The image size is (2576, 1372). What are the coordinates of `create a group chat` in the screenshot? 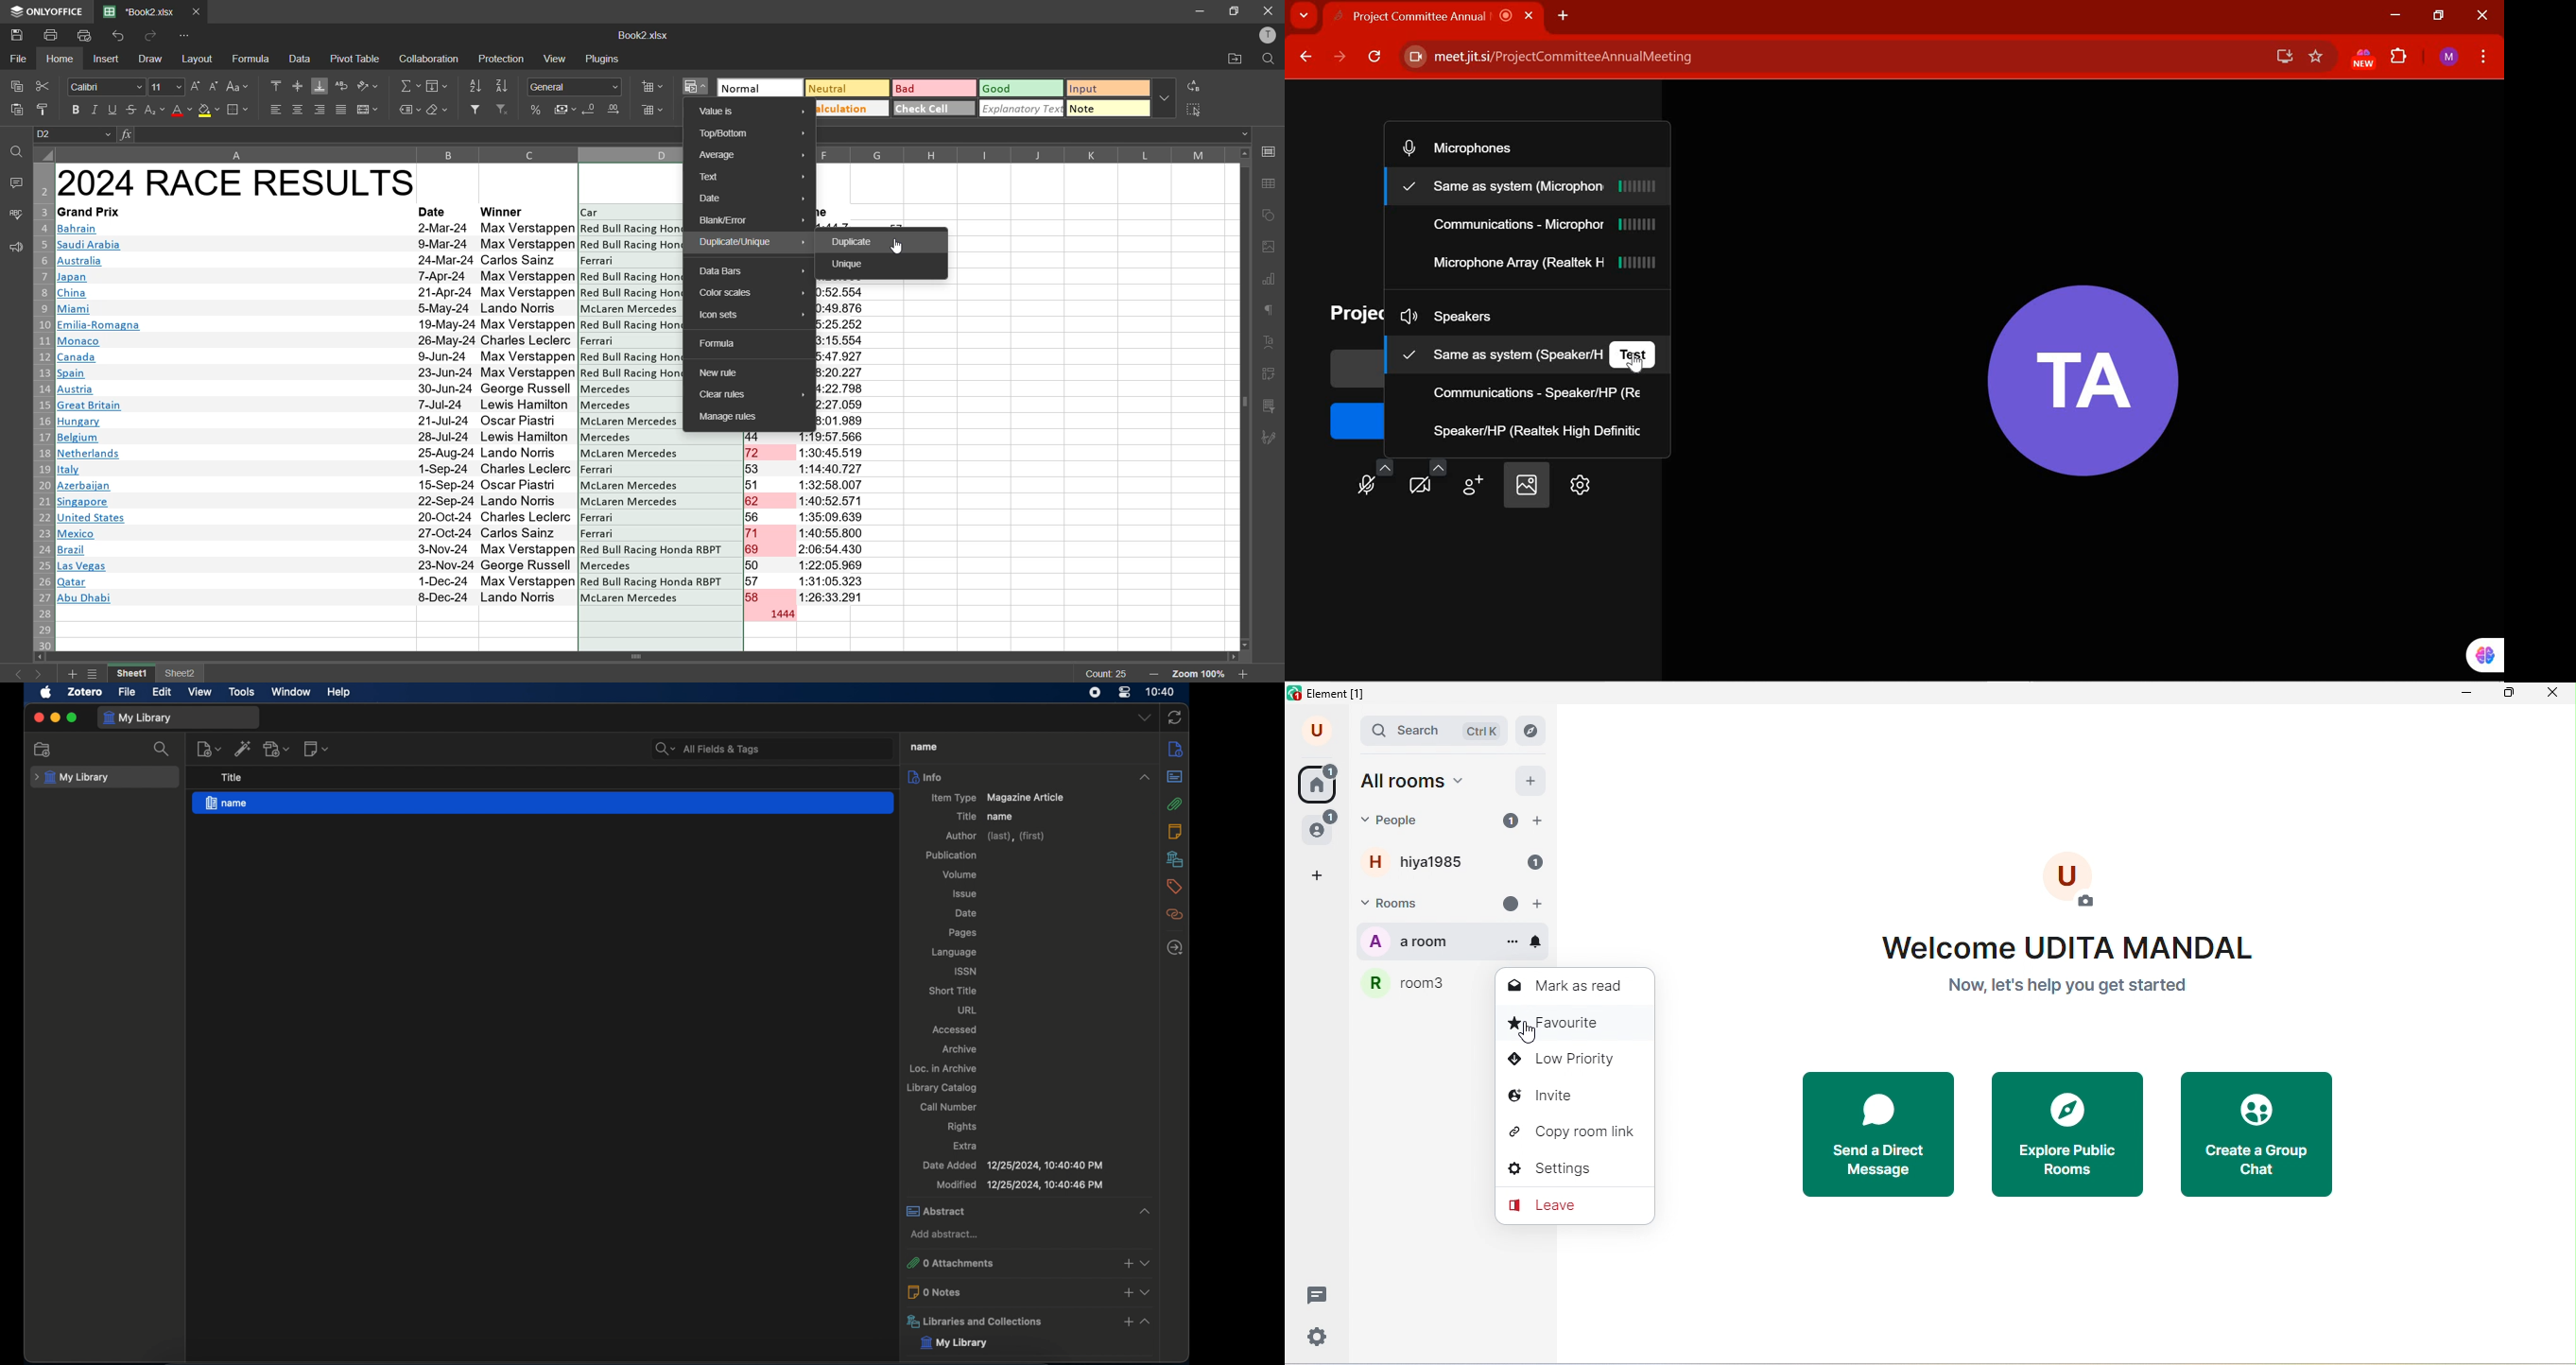 It's located at (2256, 1137).